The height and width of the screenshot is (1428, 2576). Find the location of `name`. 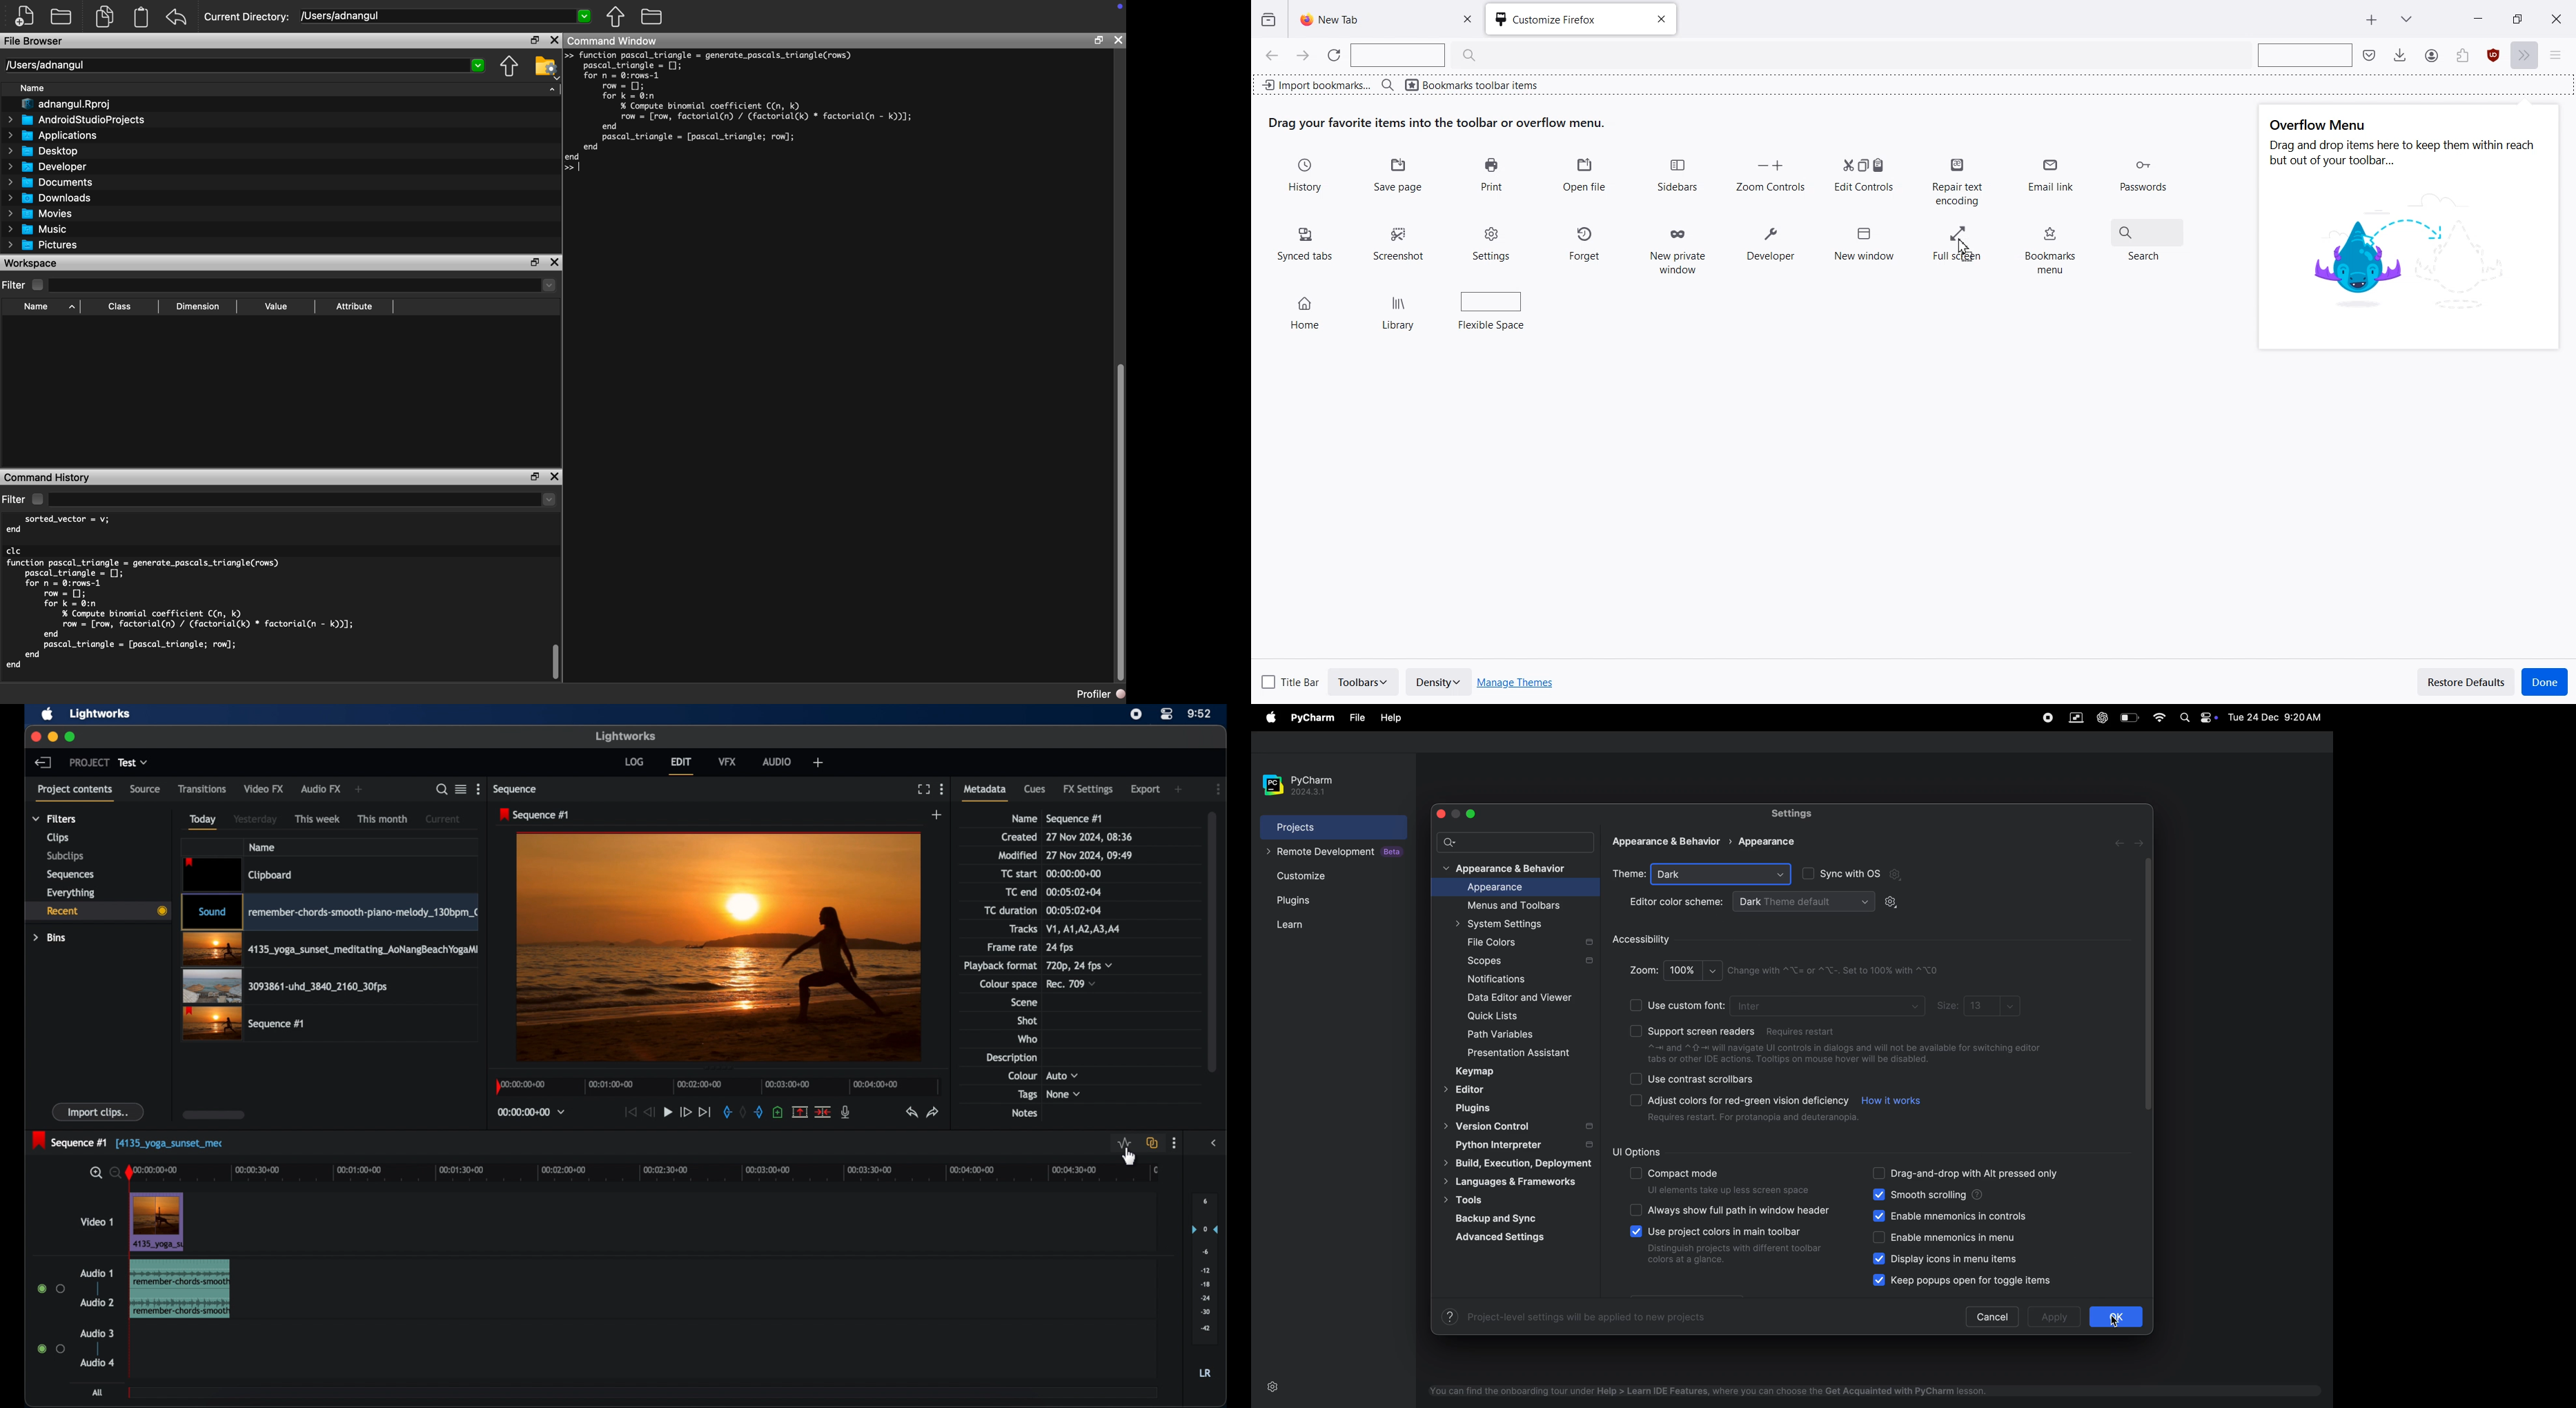

name is located at coordinates (1023, 819).